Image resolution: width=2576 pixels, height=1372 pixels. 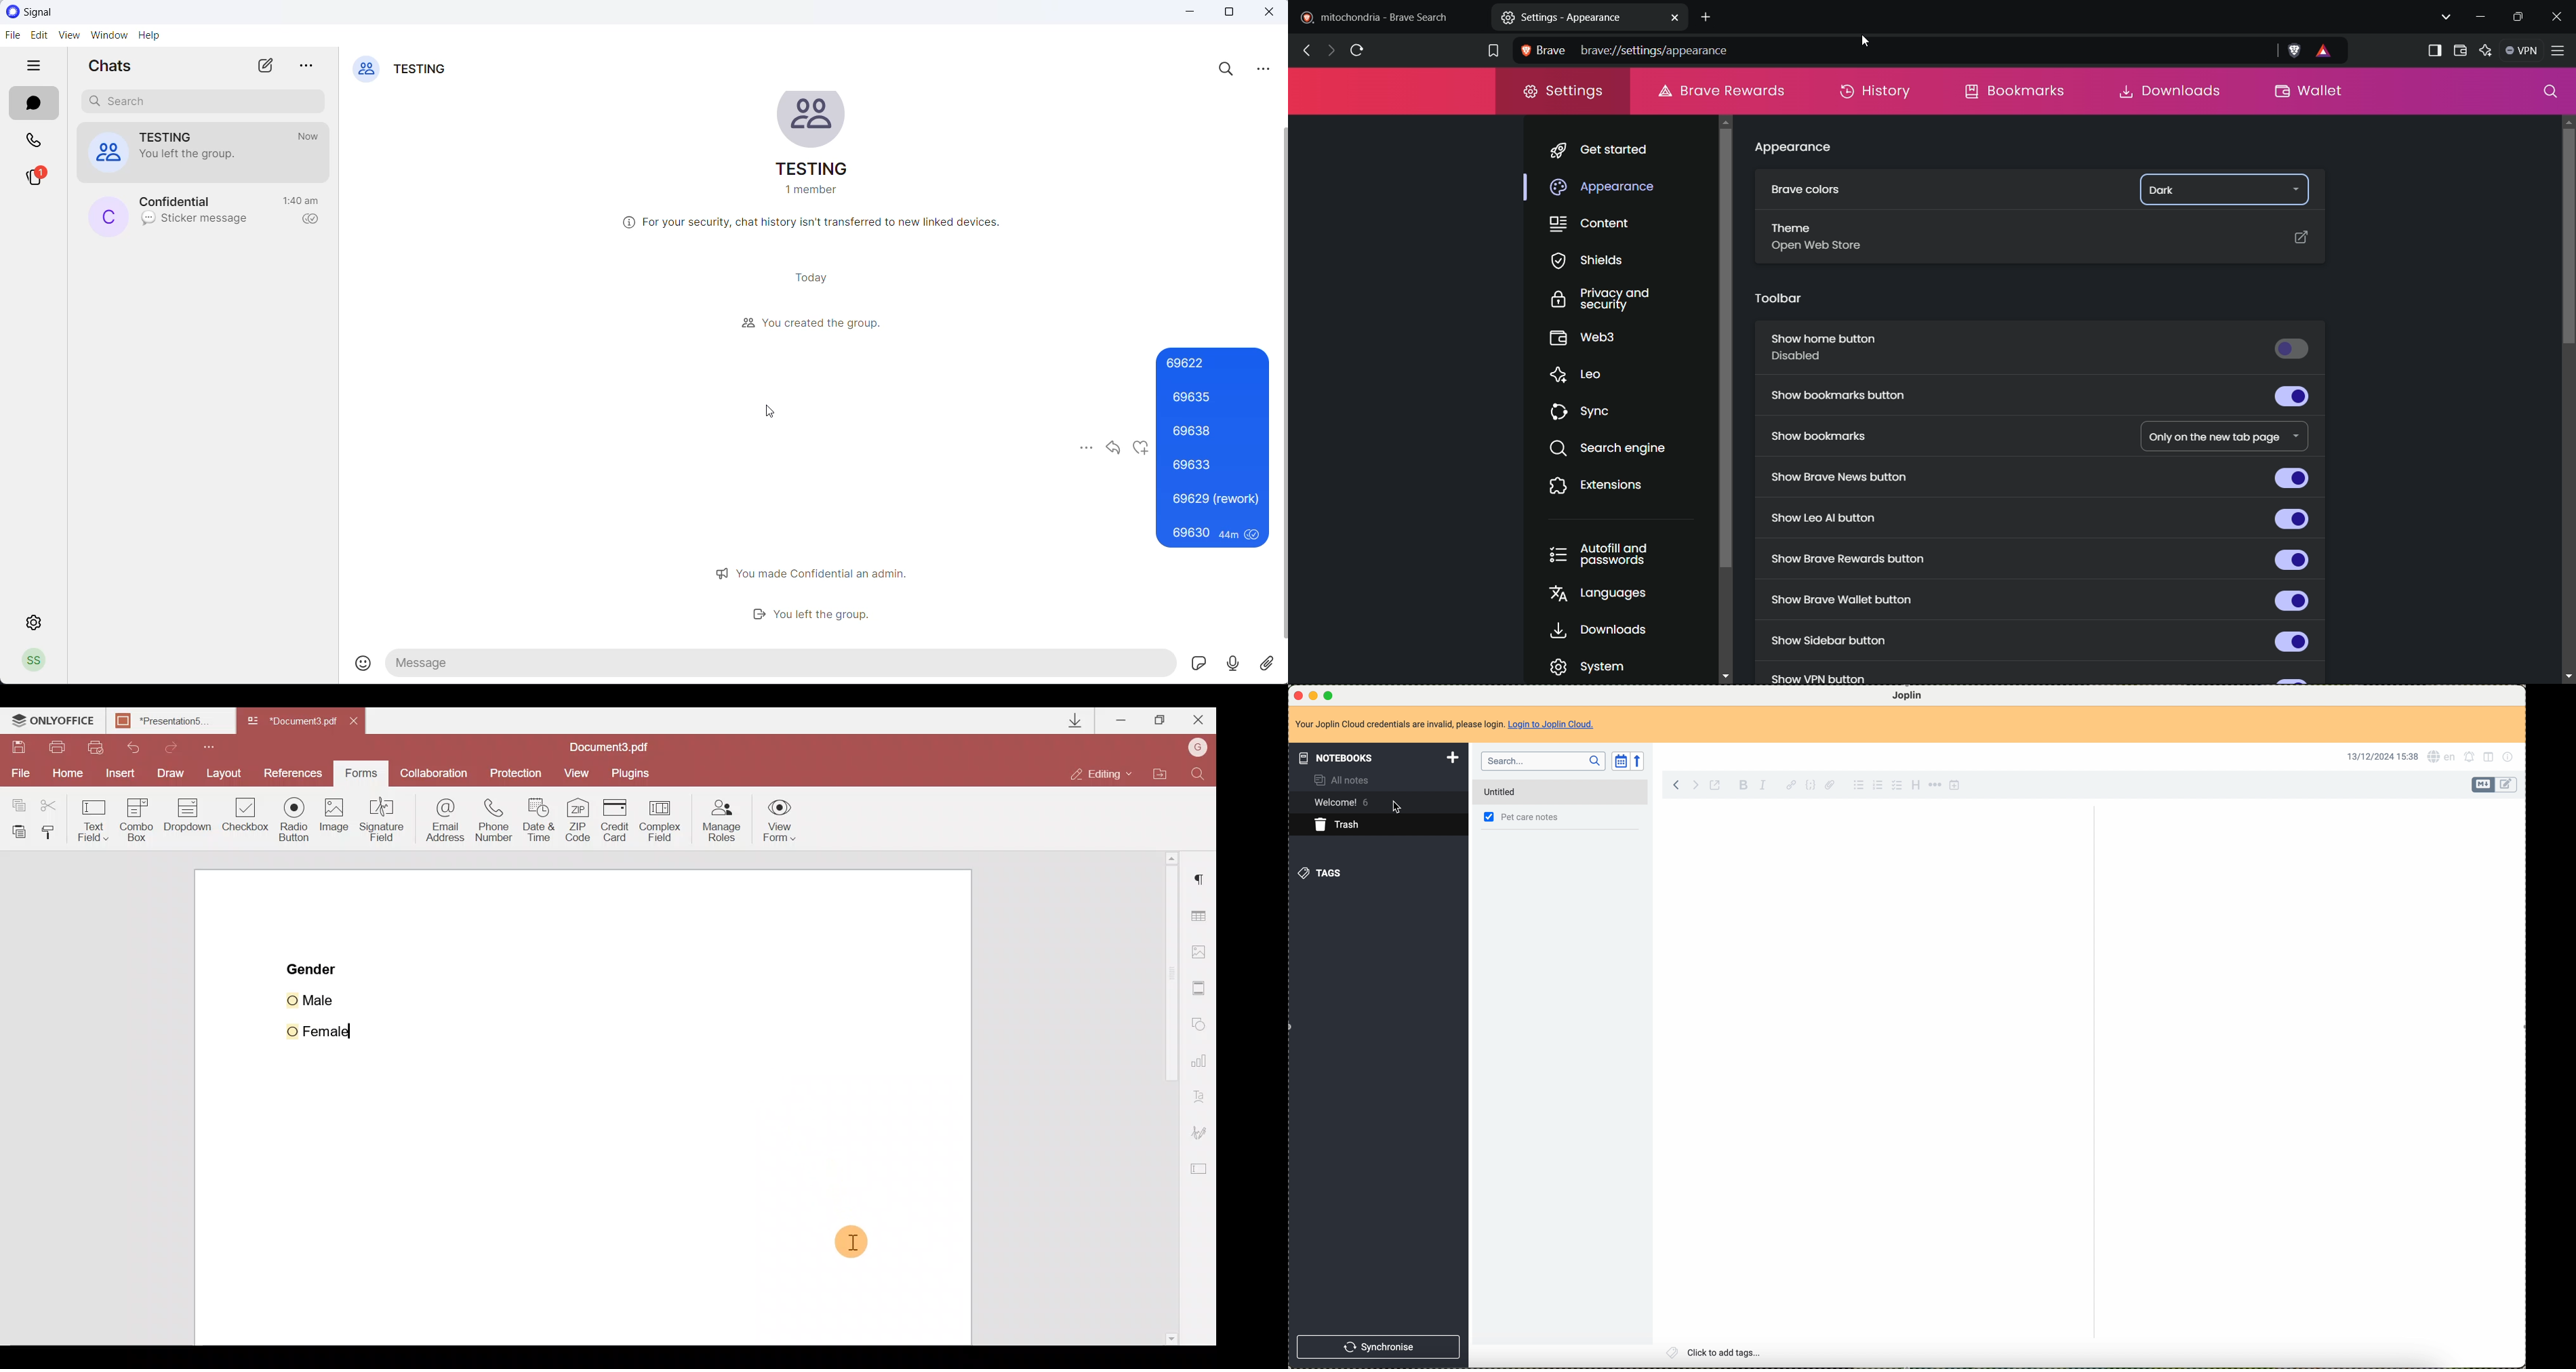 What do you see at coordinates (1895, 785) in the screenshot?
I see `checkbox` at bounding box center [1895, 785].